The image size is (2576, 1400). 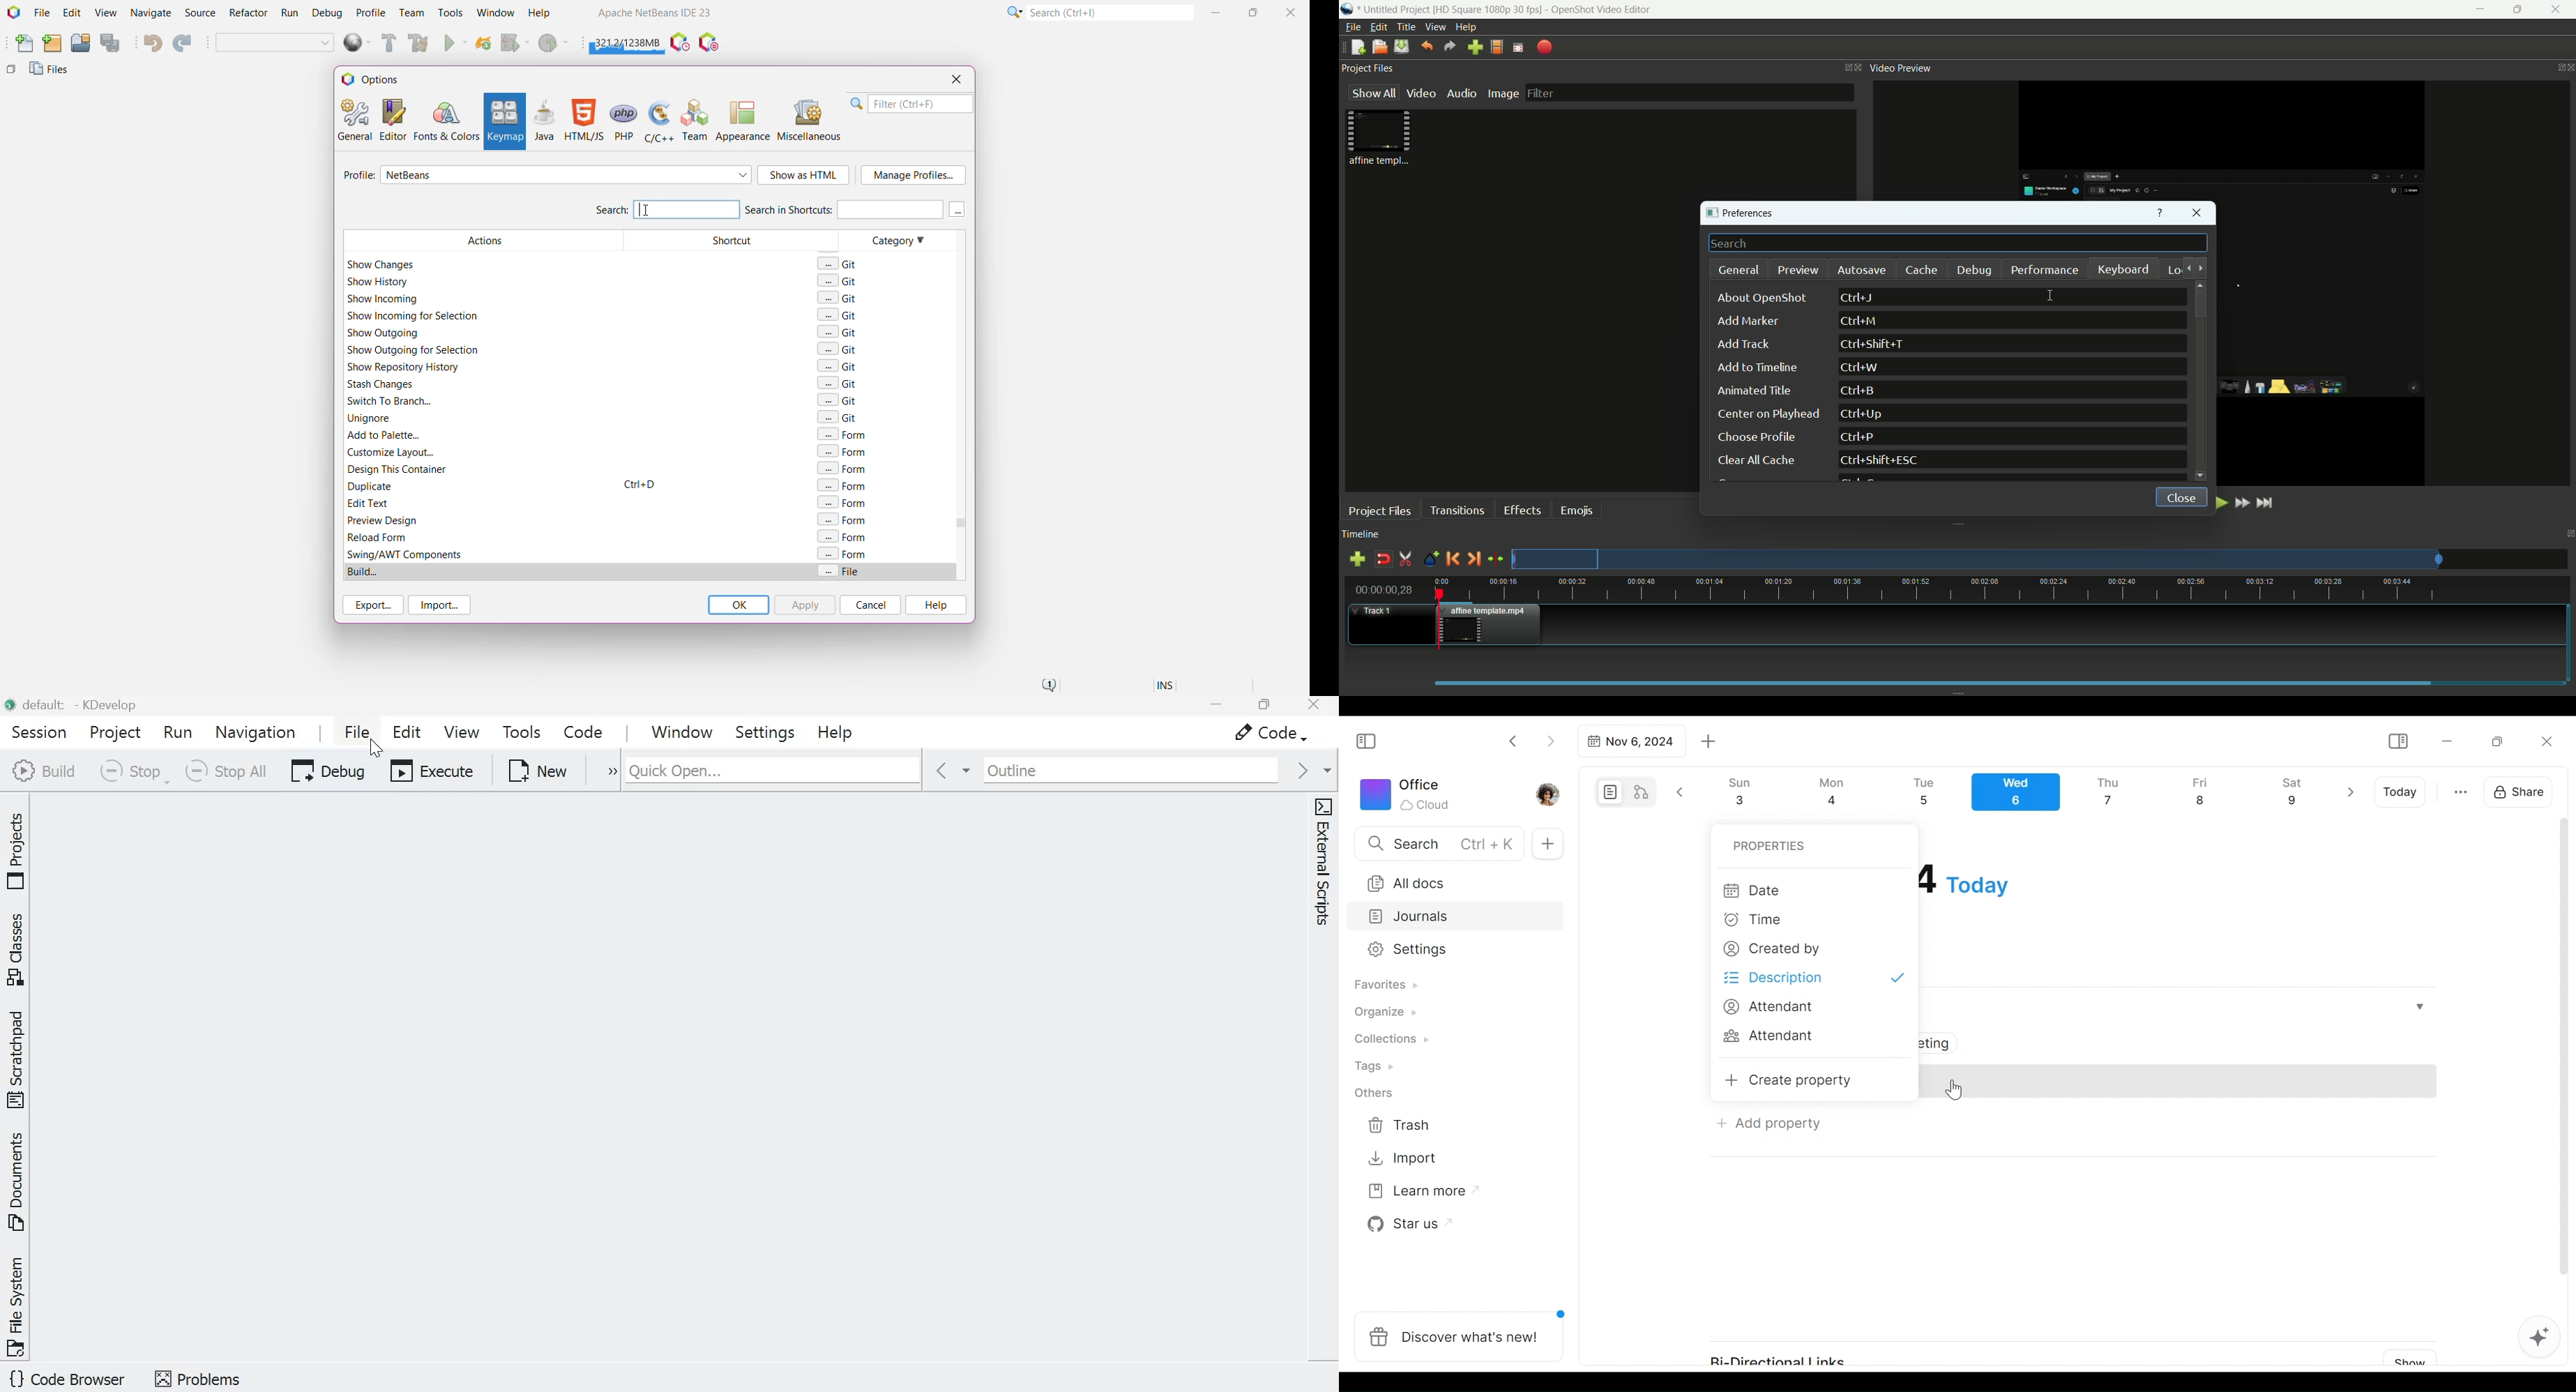 I want to click on close, so click(x=1315, y=707).